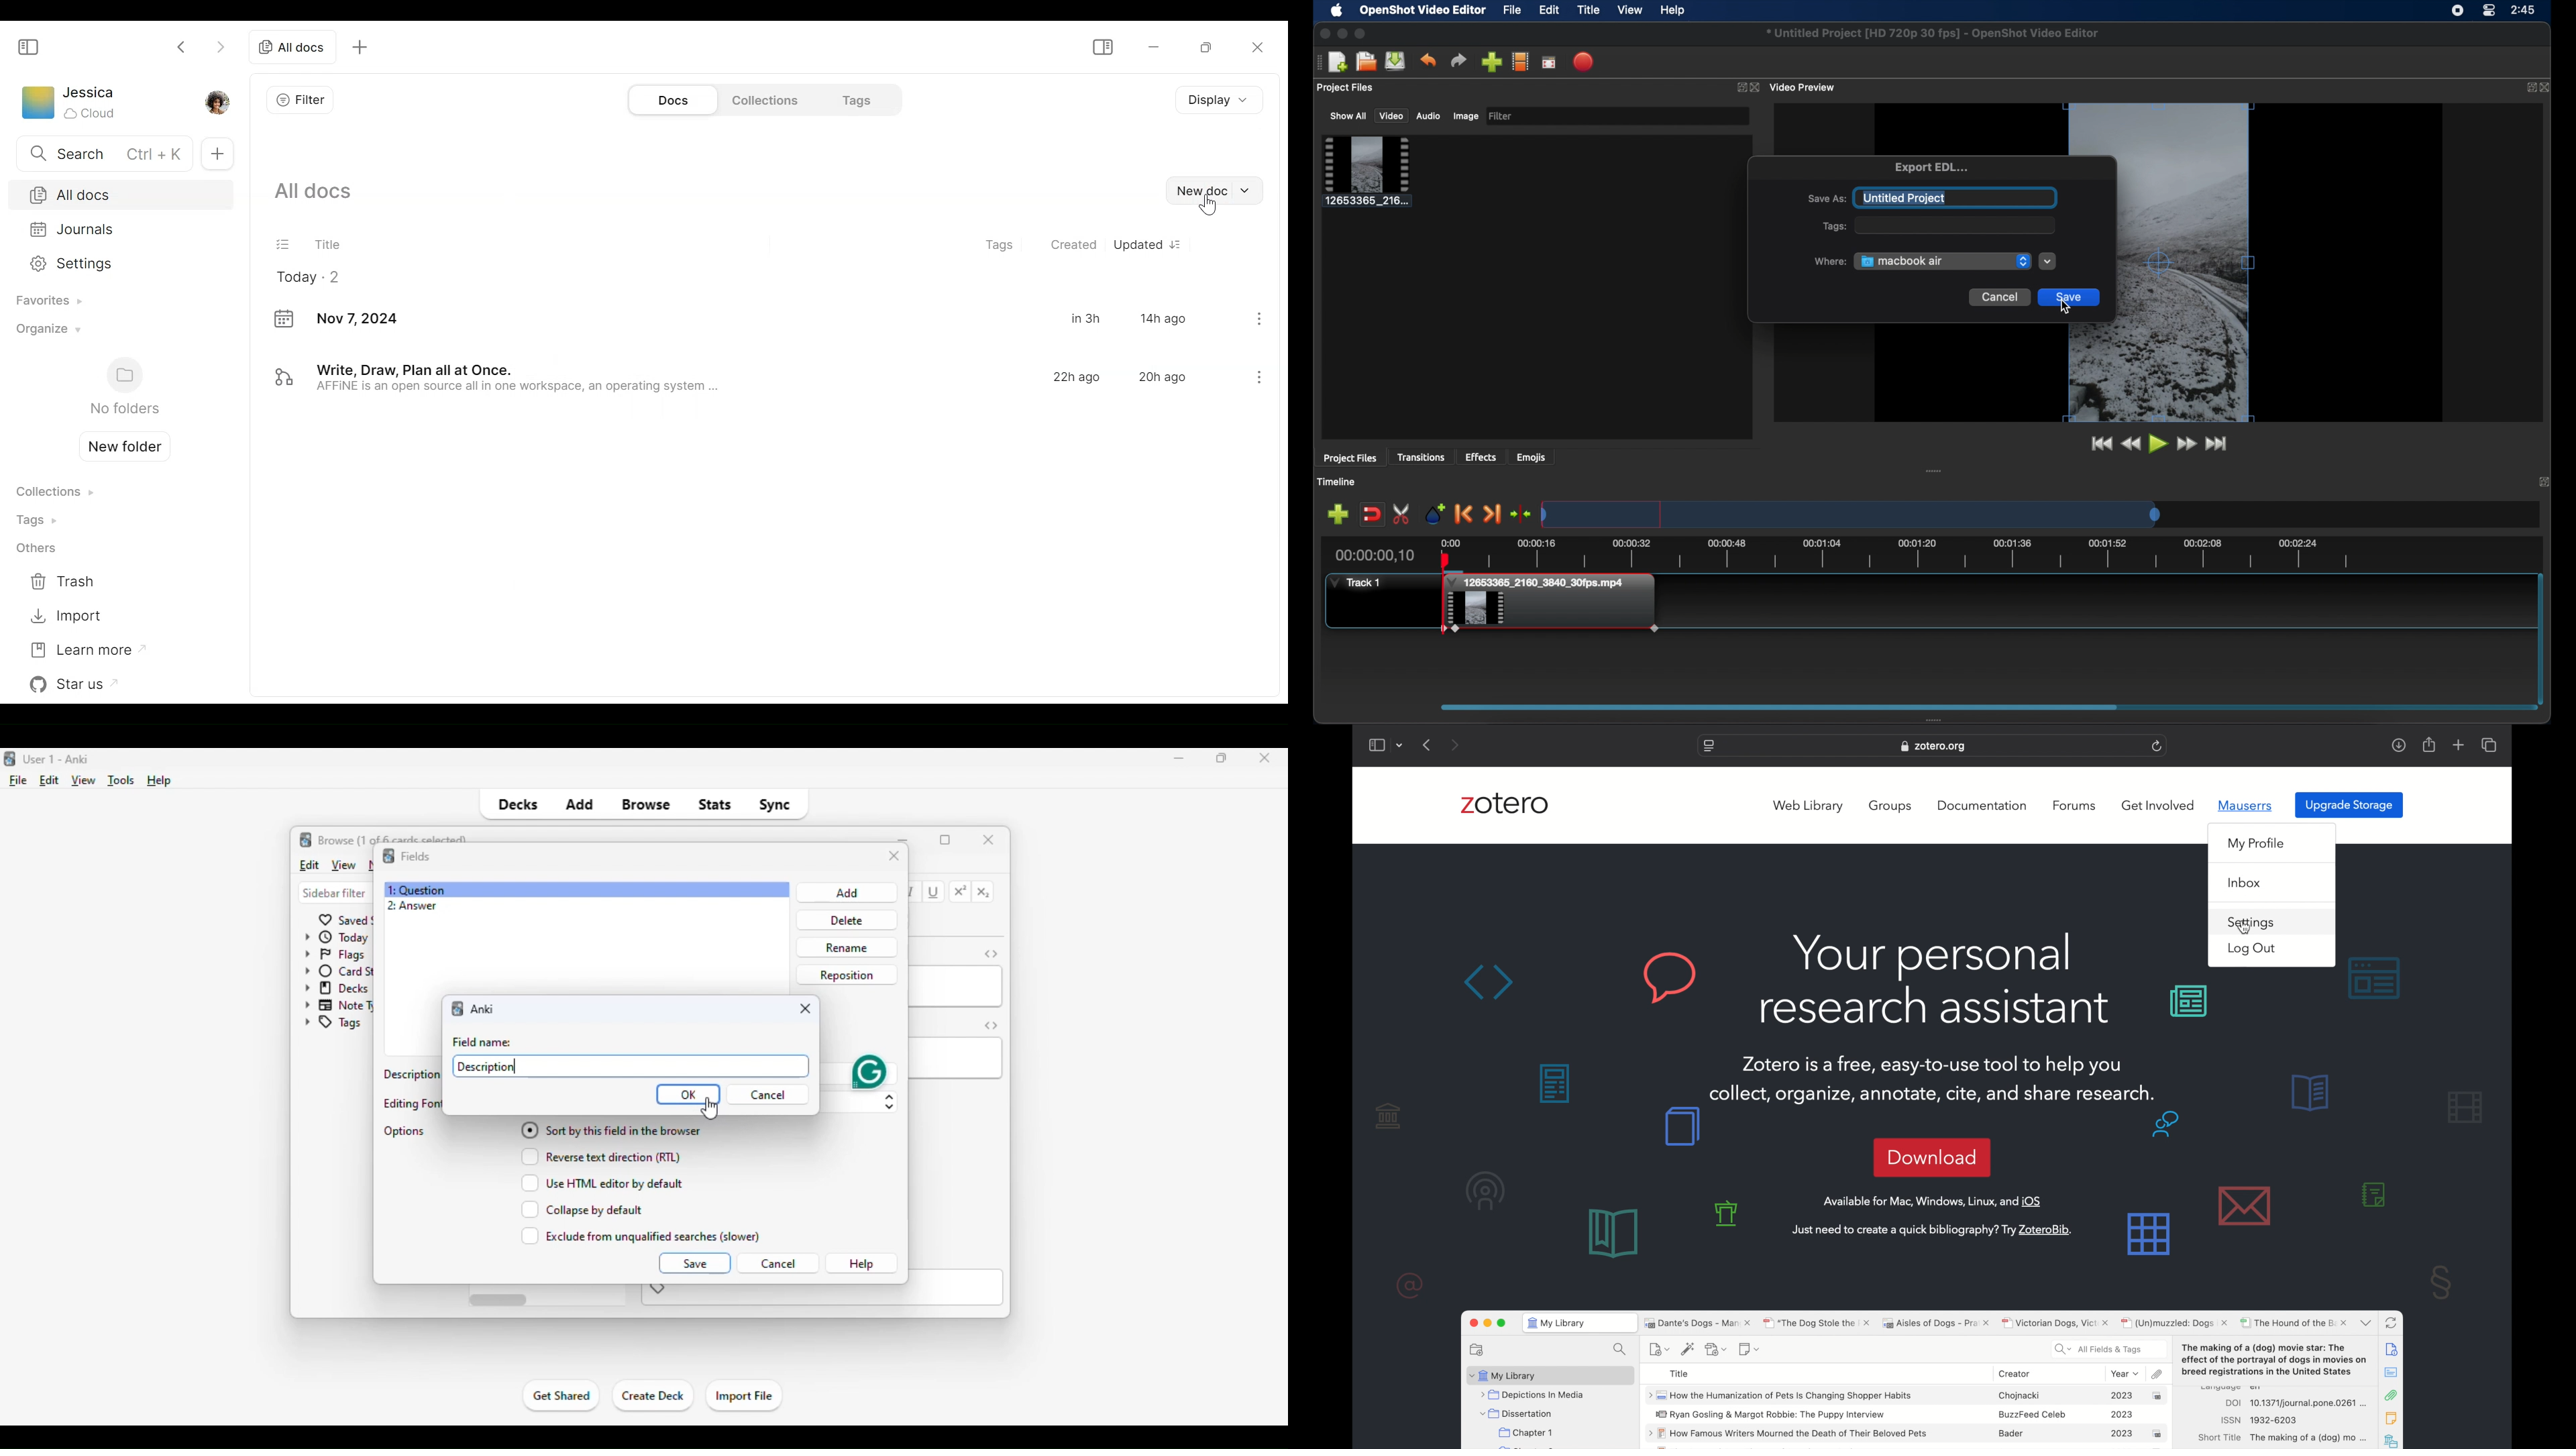 The image size is (2576, 1456). What do you see at coordinates (1492, 62) in the screenshot?
I see `import files` at bounding box center [1492, 62].